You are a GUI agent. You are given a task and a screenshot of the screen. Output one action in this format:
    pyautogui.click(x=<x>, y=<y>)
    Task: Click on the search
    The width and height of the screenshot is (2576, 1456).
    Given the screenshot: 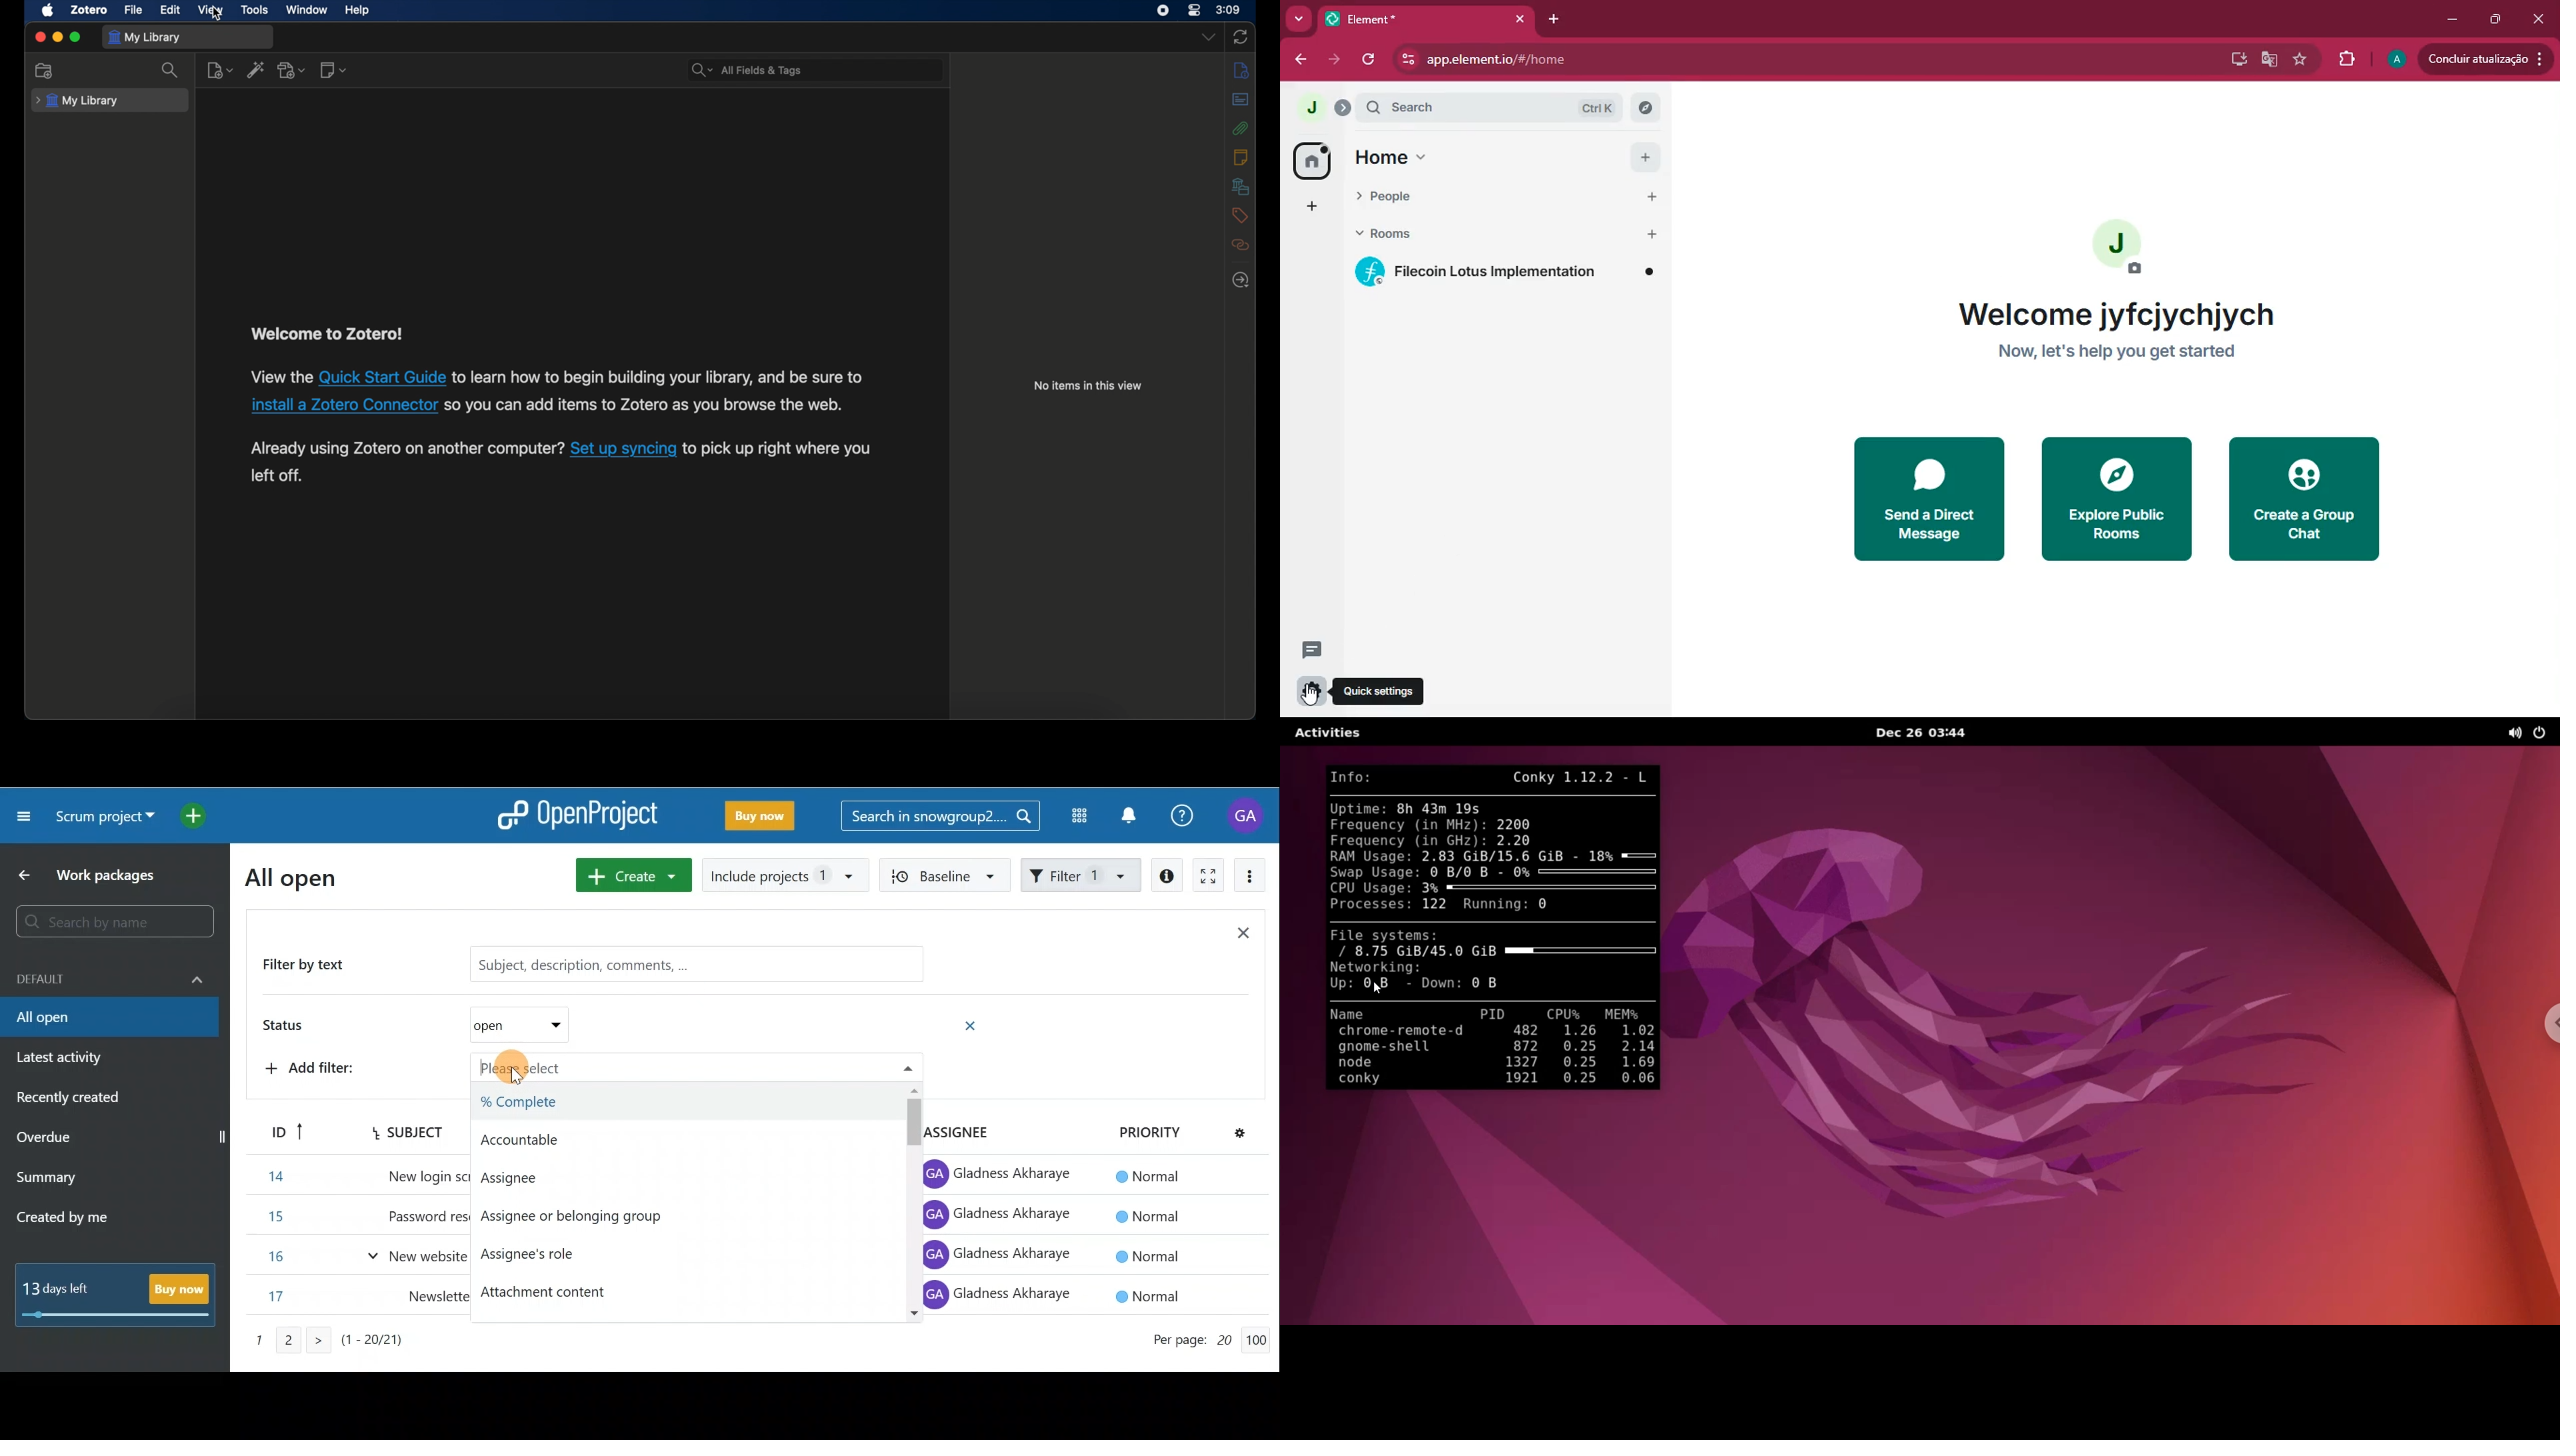 What is the action you would take?
    pyautogui.click(x=172, y=69)
    